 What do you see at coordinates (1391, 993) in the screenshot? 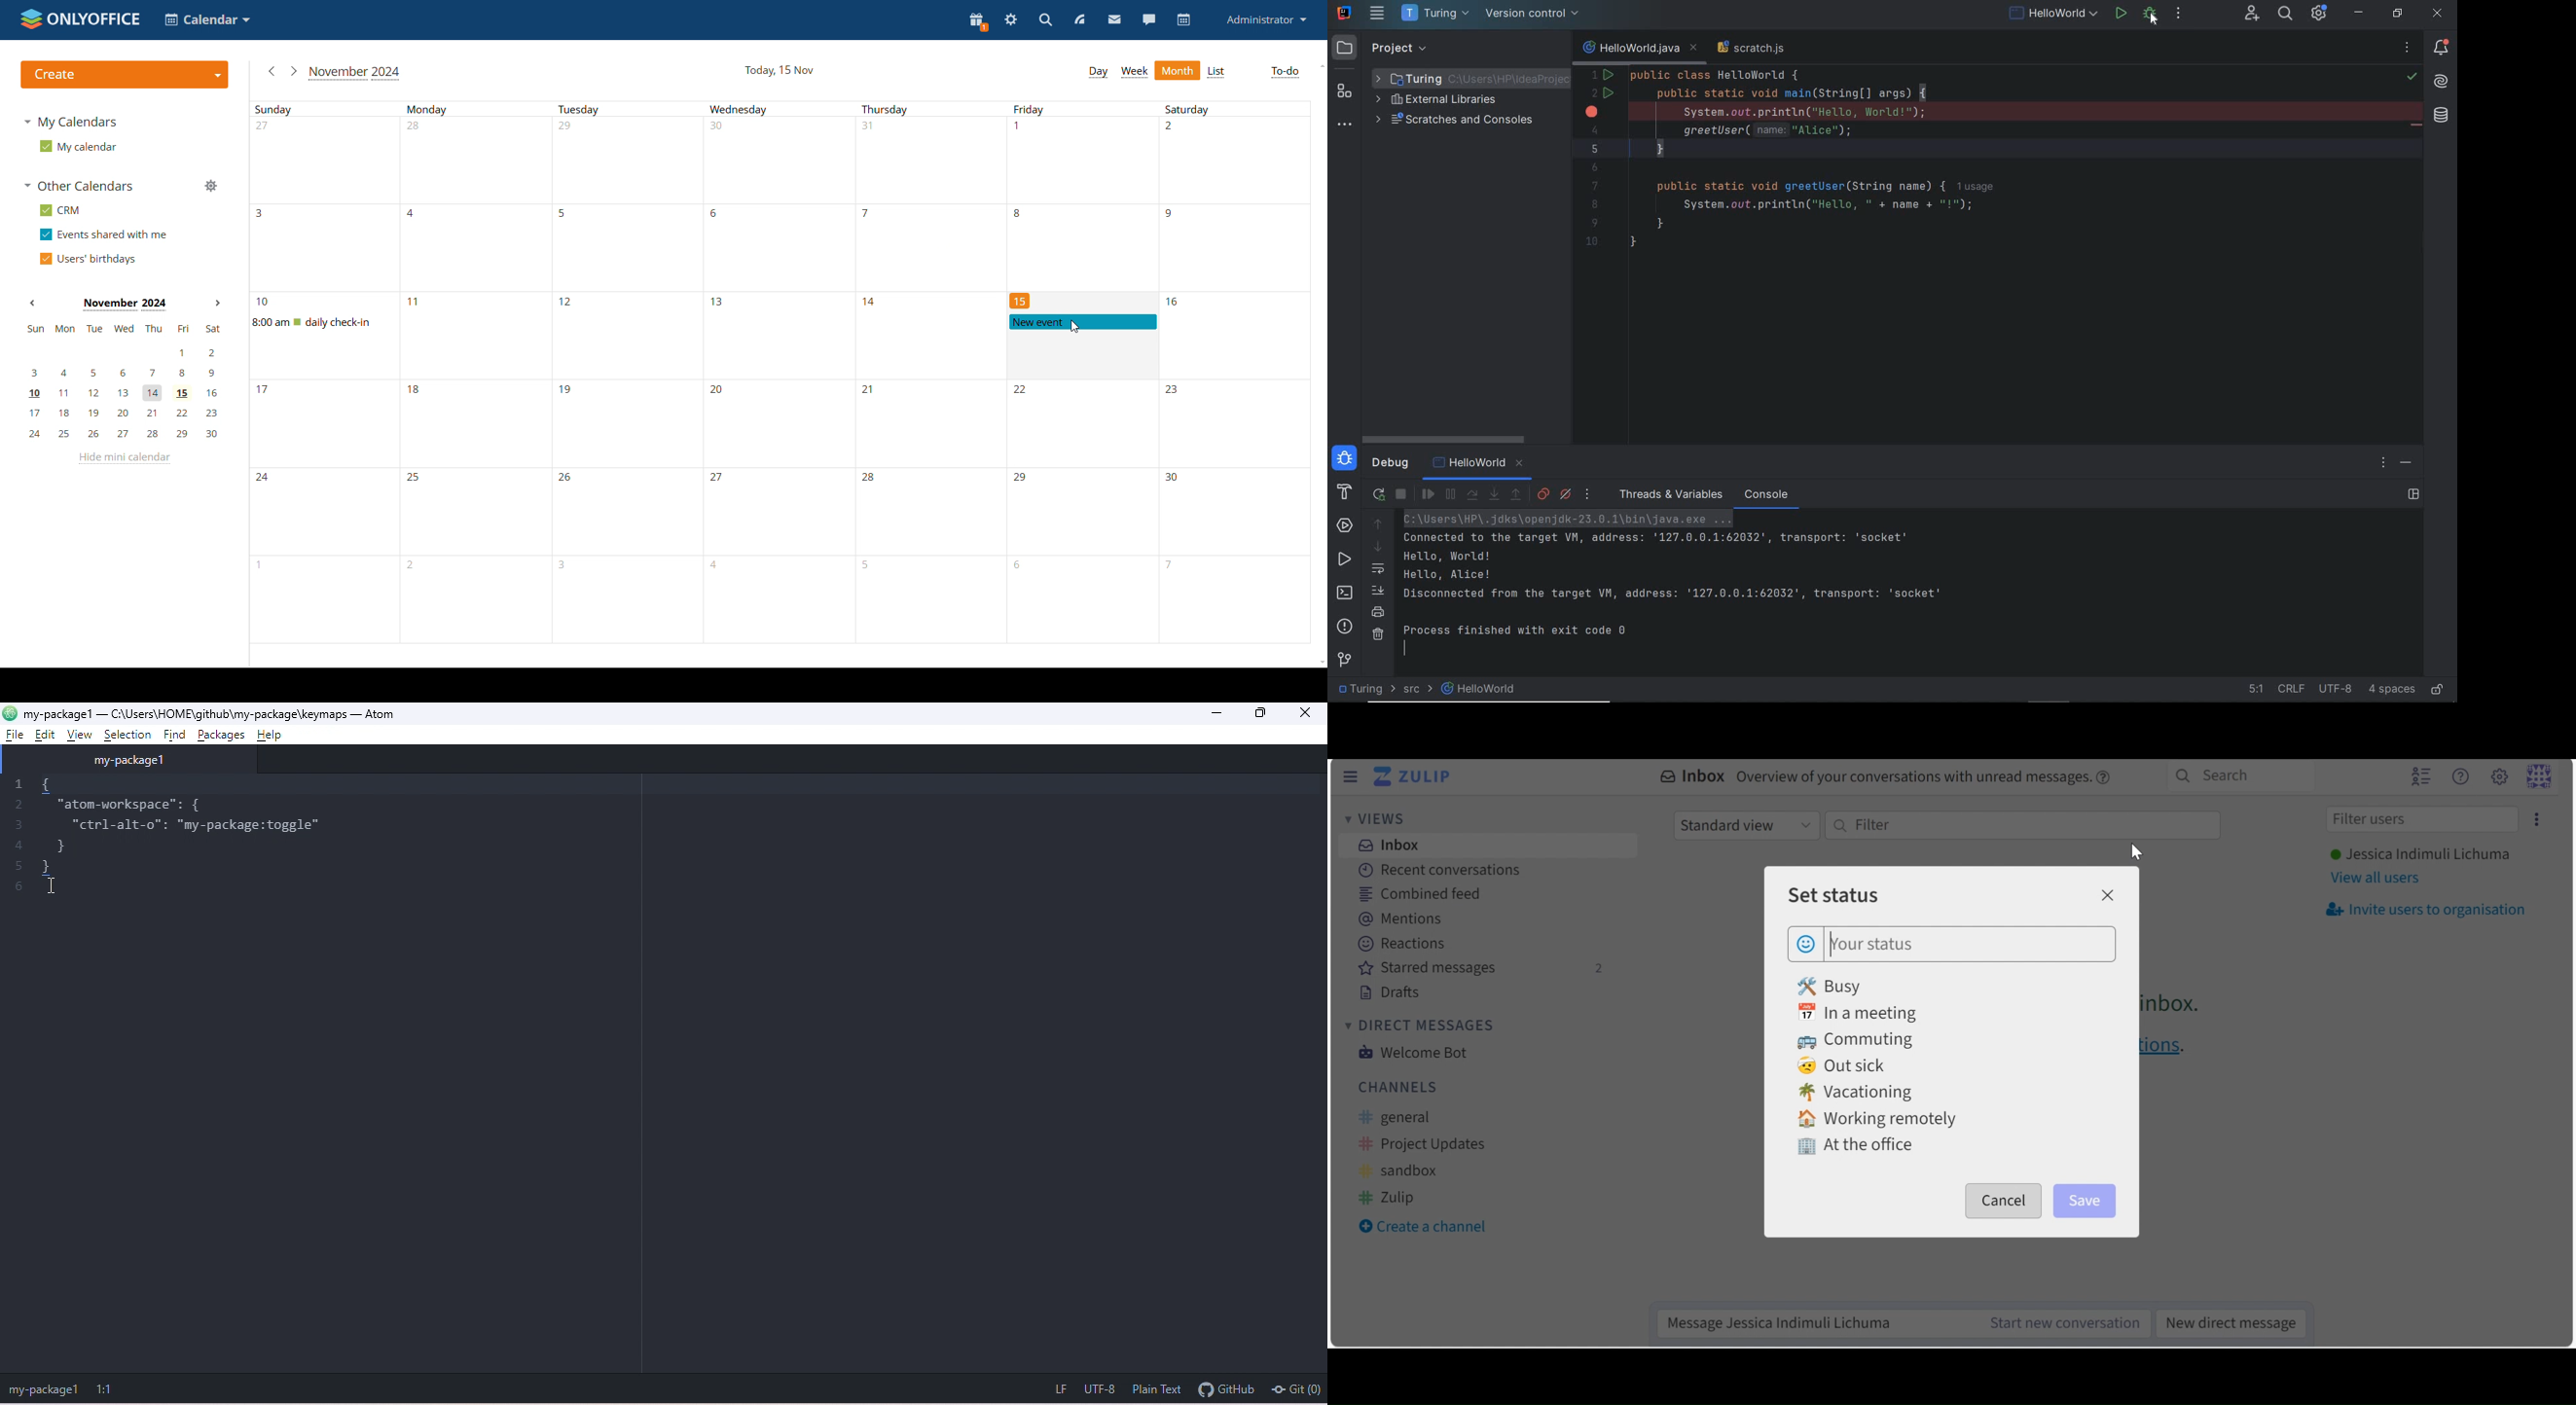
I see `Drafts` at bounding box center [1391, 993].